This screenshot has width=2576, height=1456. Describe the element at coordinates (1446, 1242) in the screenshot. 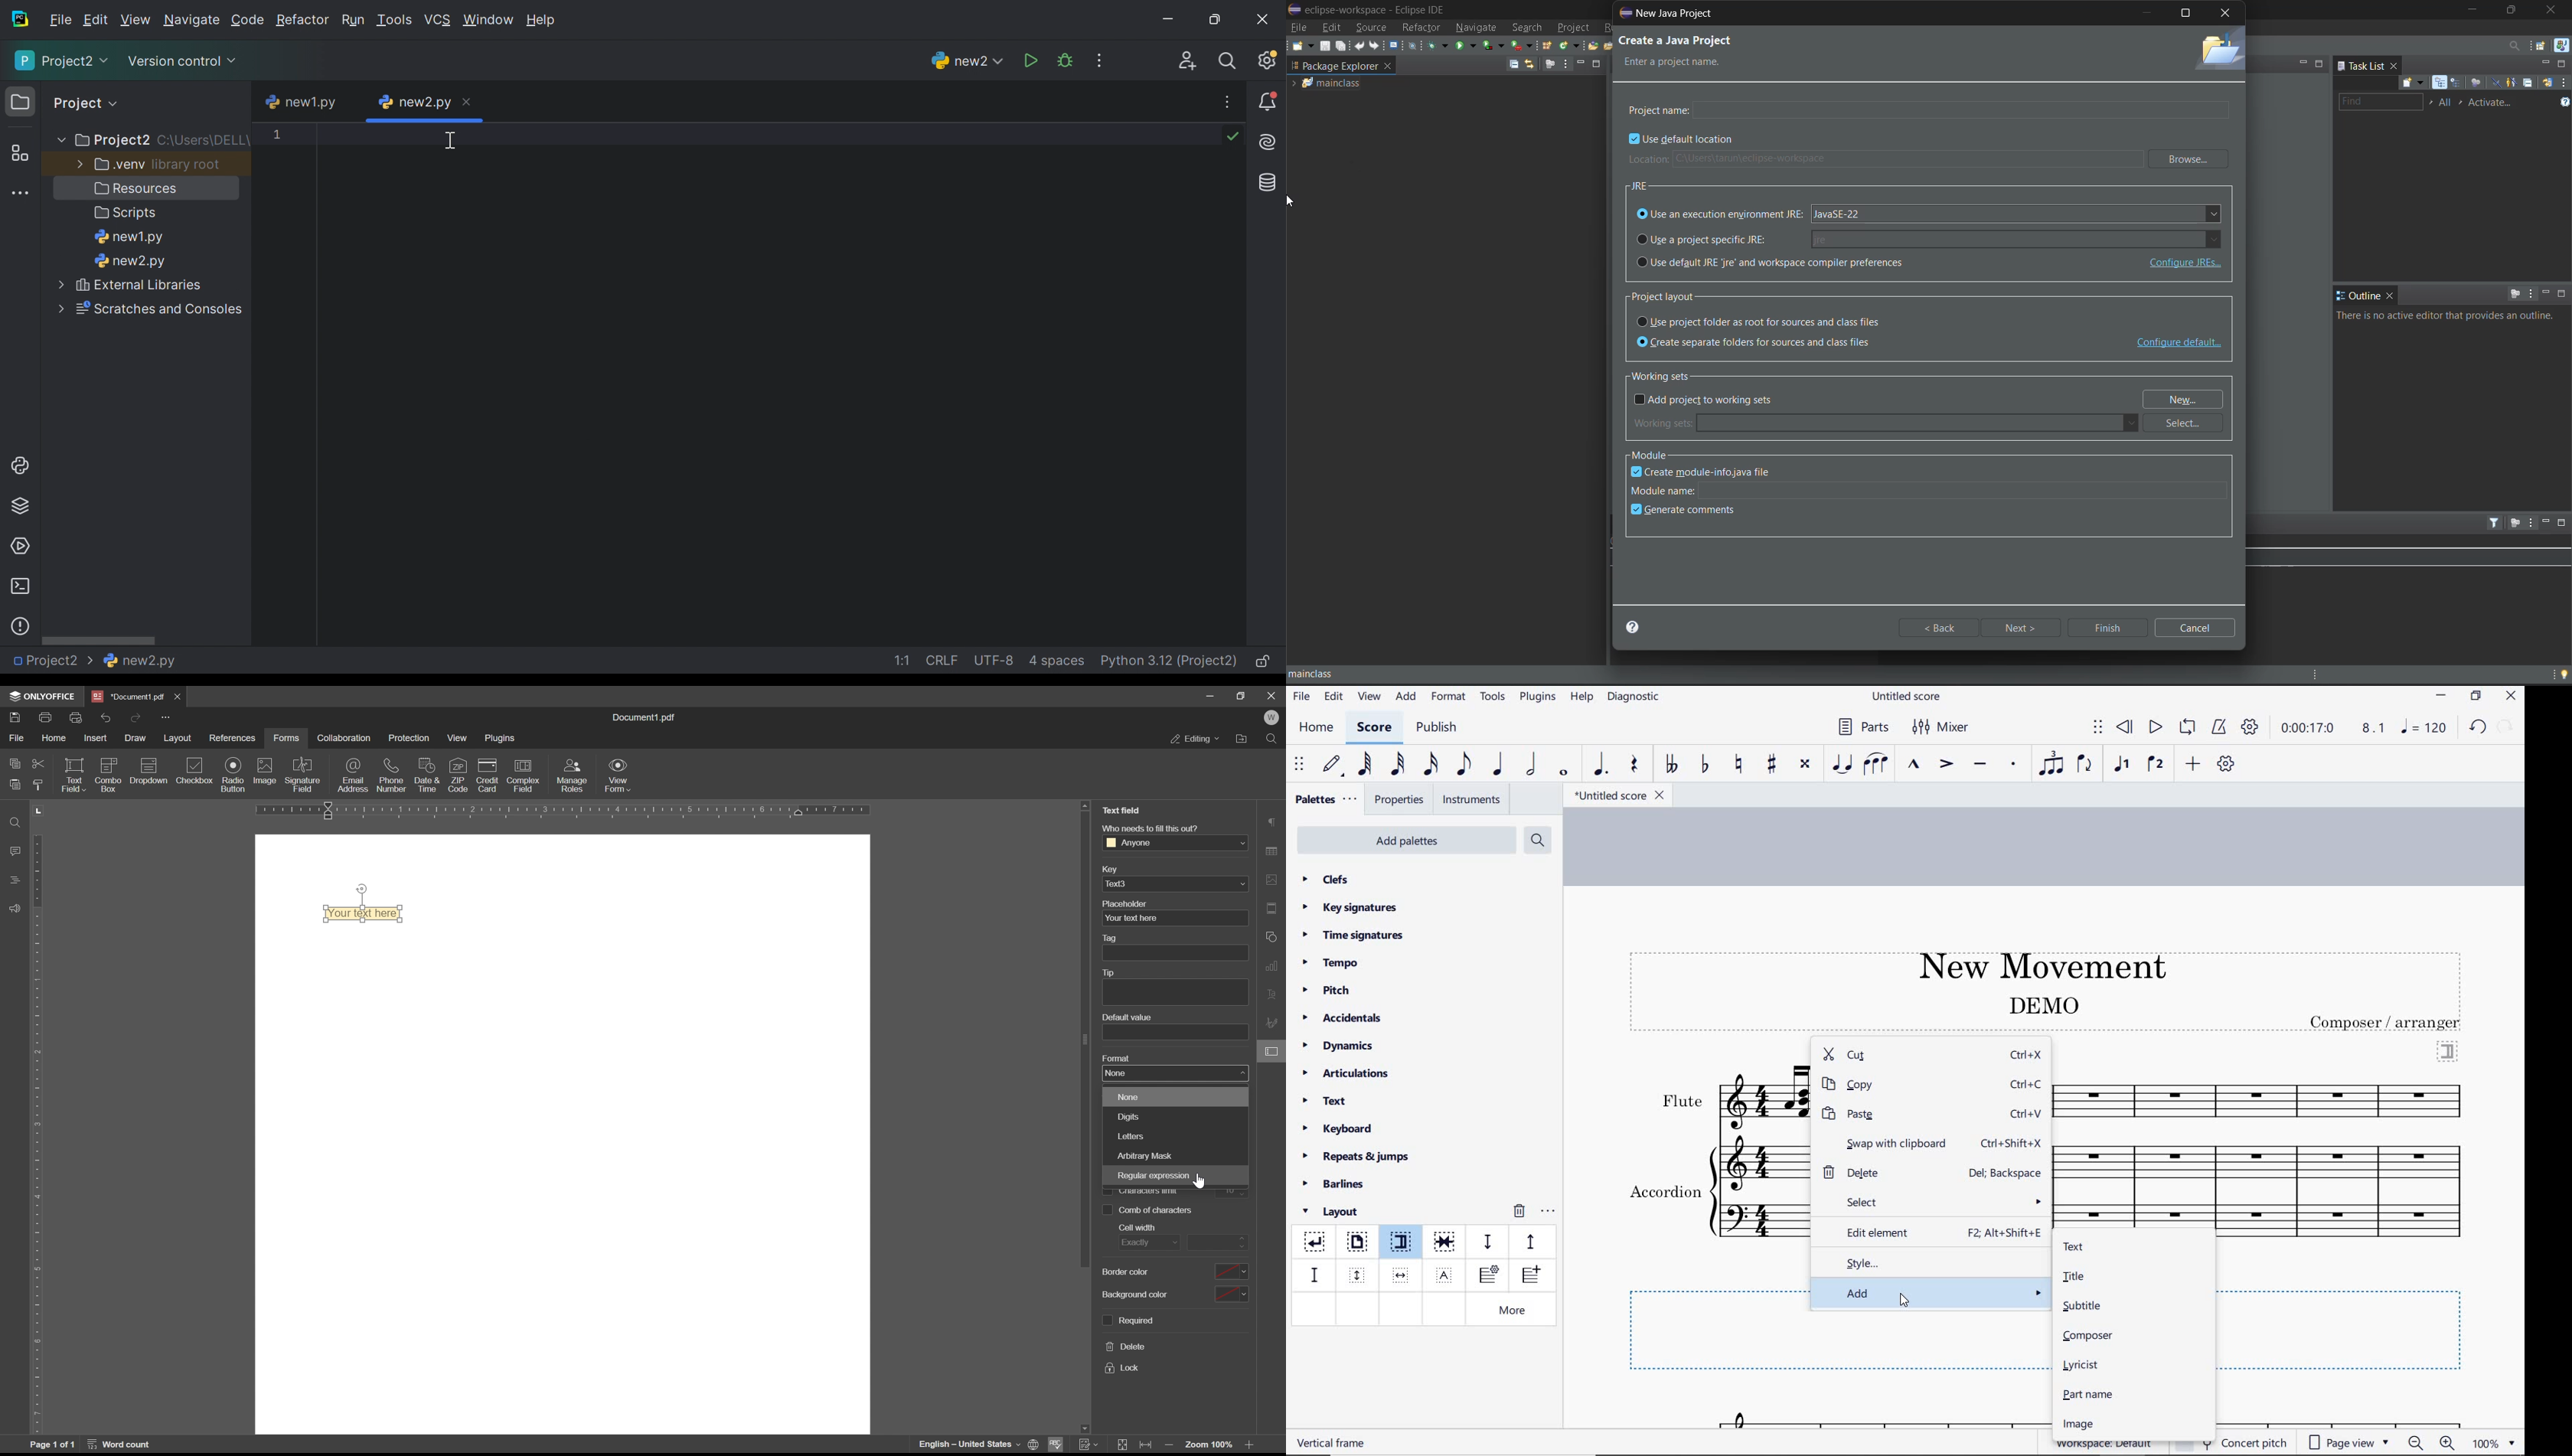

I see `keep measure on the same system` at that location.